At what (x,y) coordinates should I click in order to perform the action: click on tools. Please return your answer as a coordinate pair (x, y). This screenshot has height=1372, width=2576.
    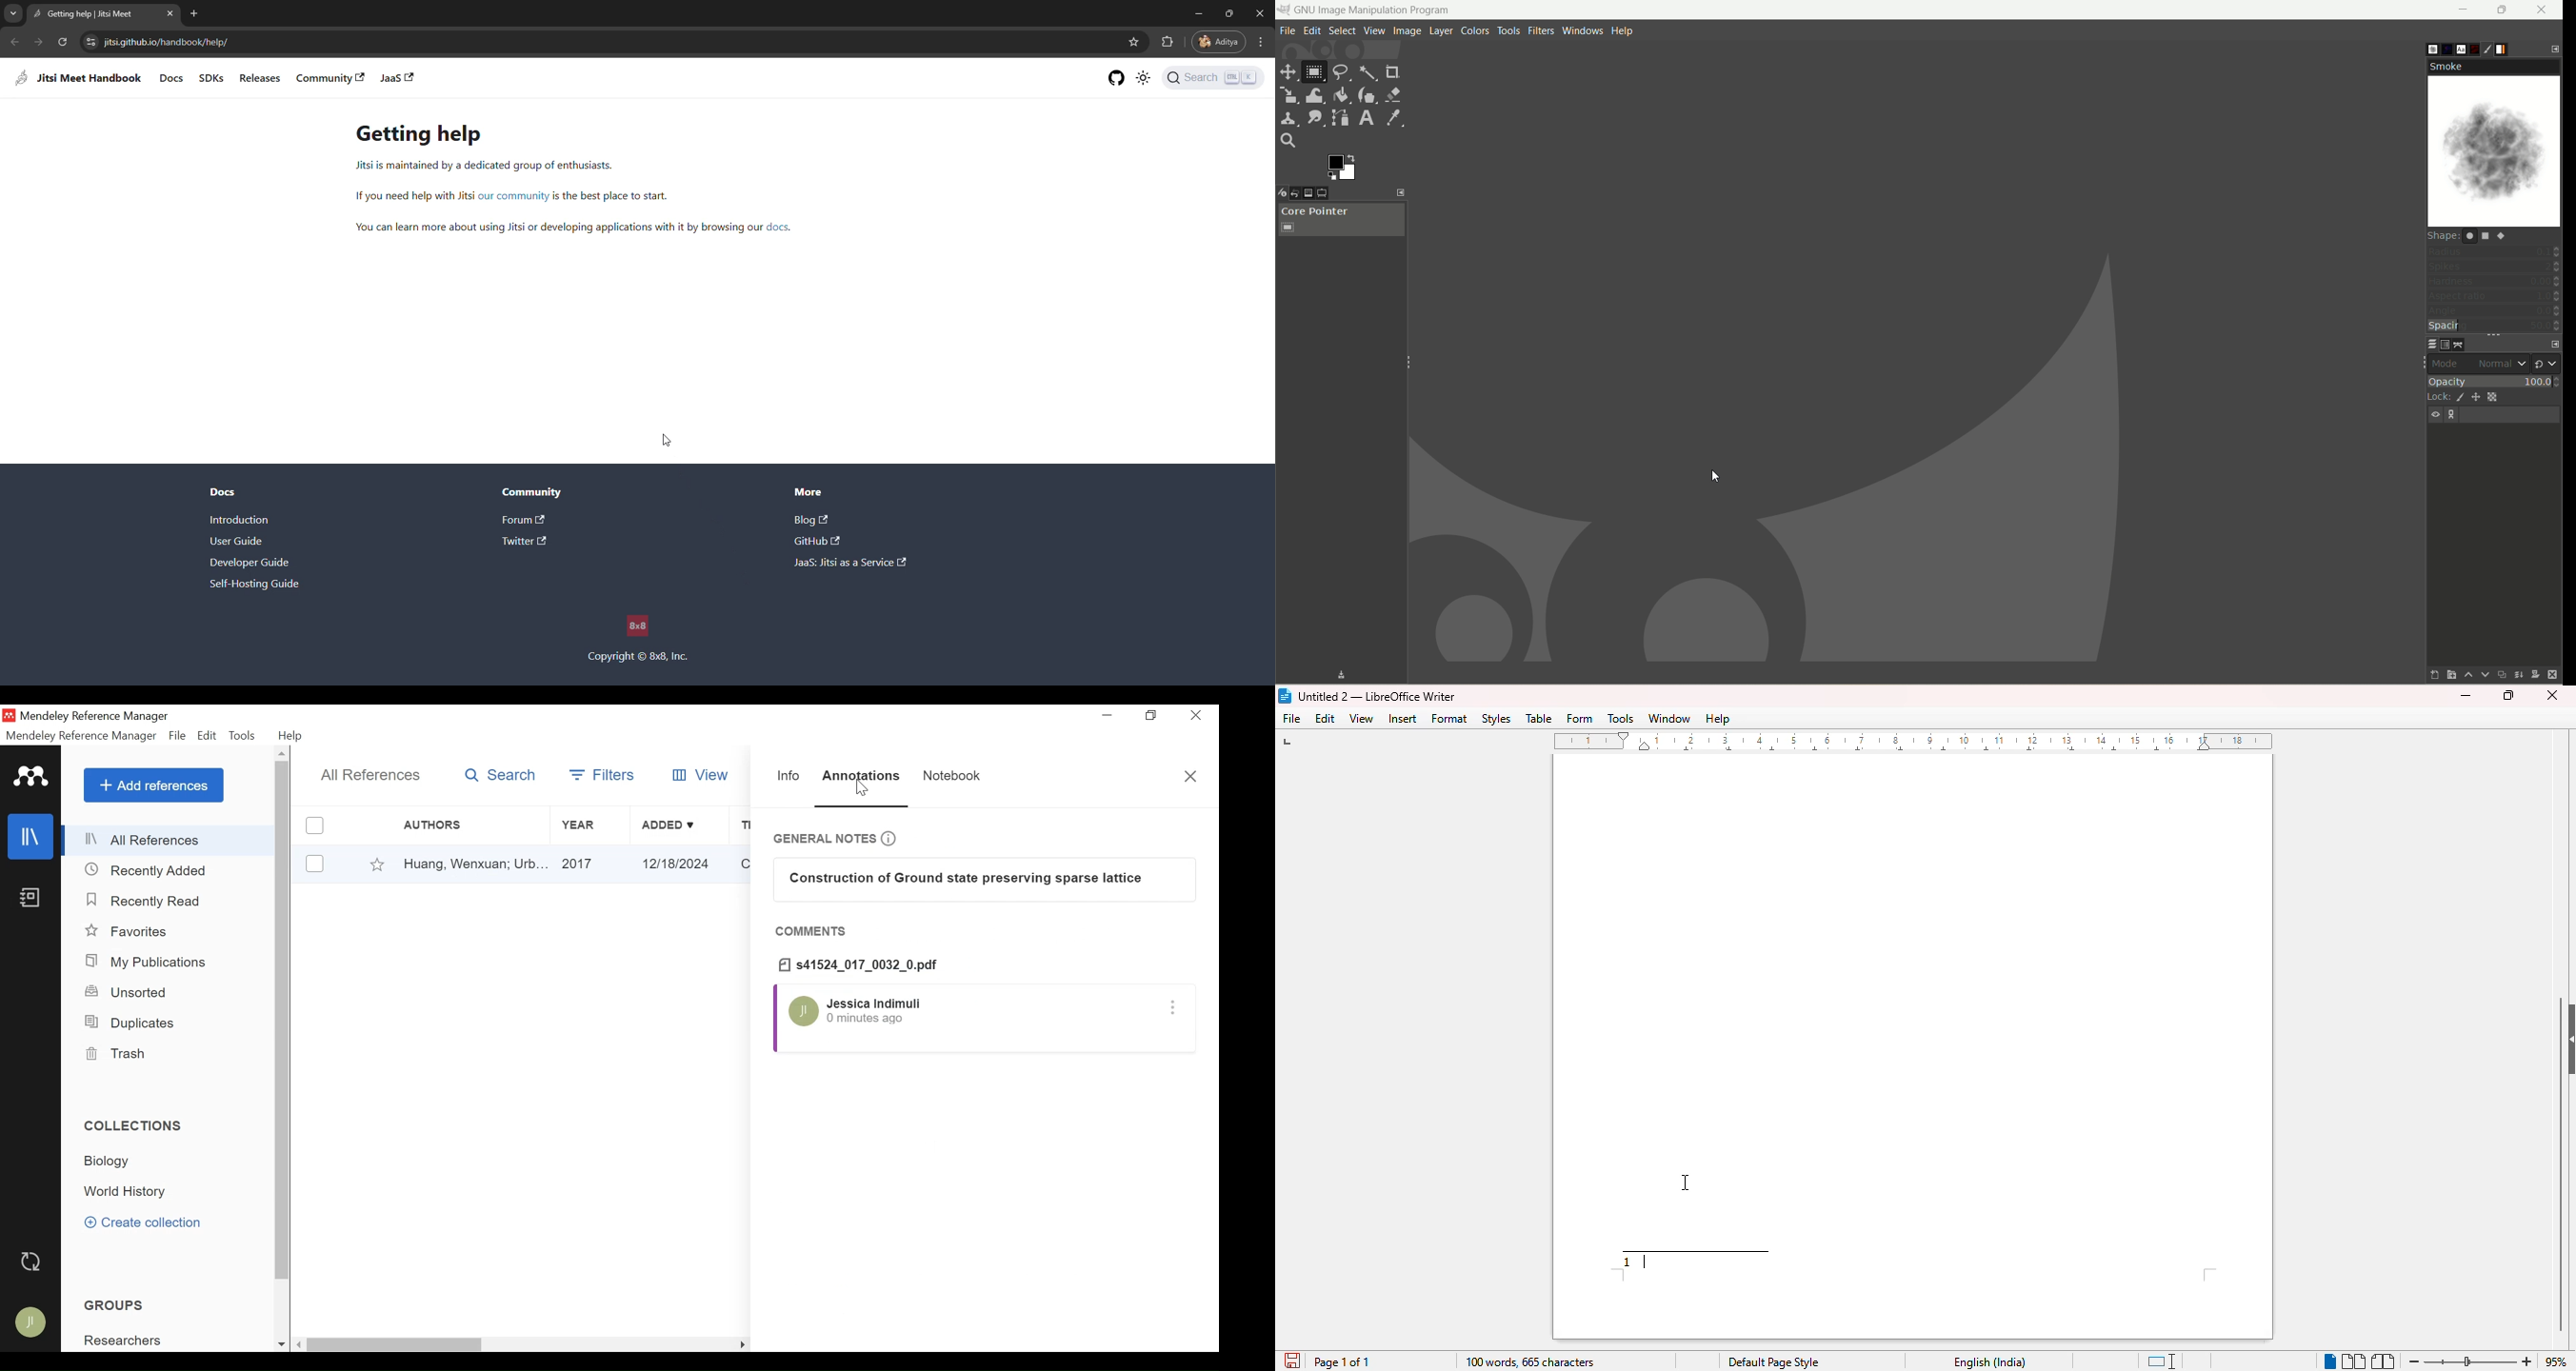
    Looking at the image, I should click on (1621, 719).